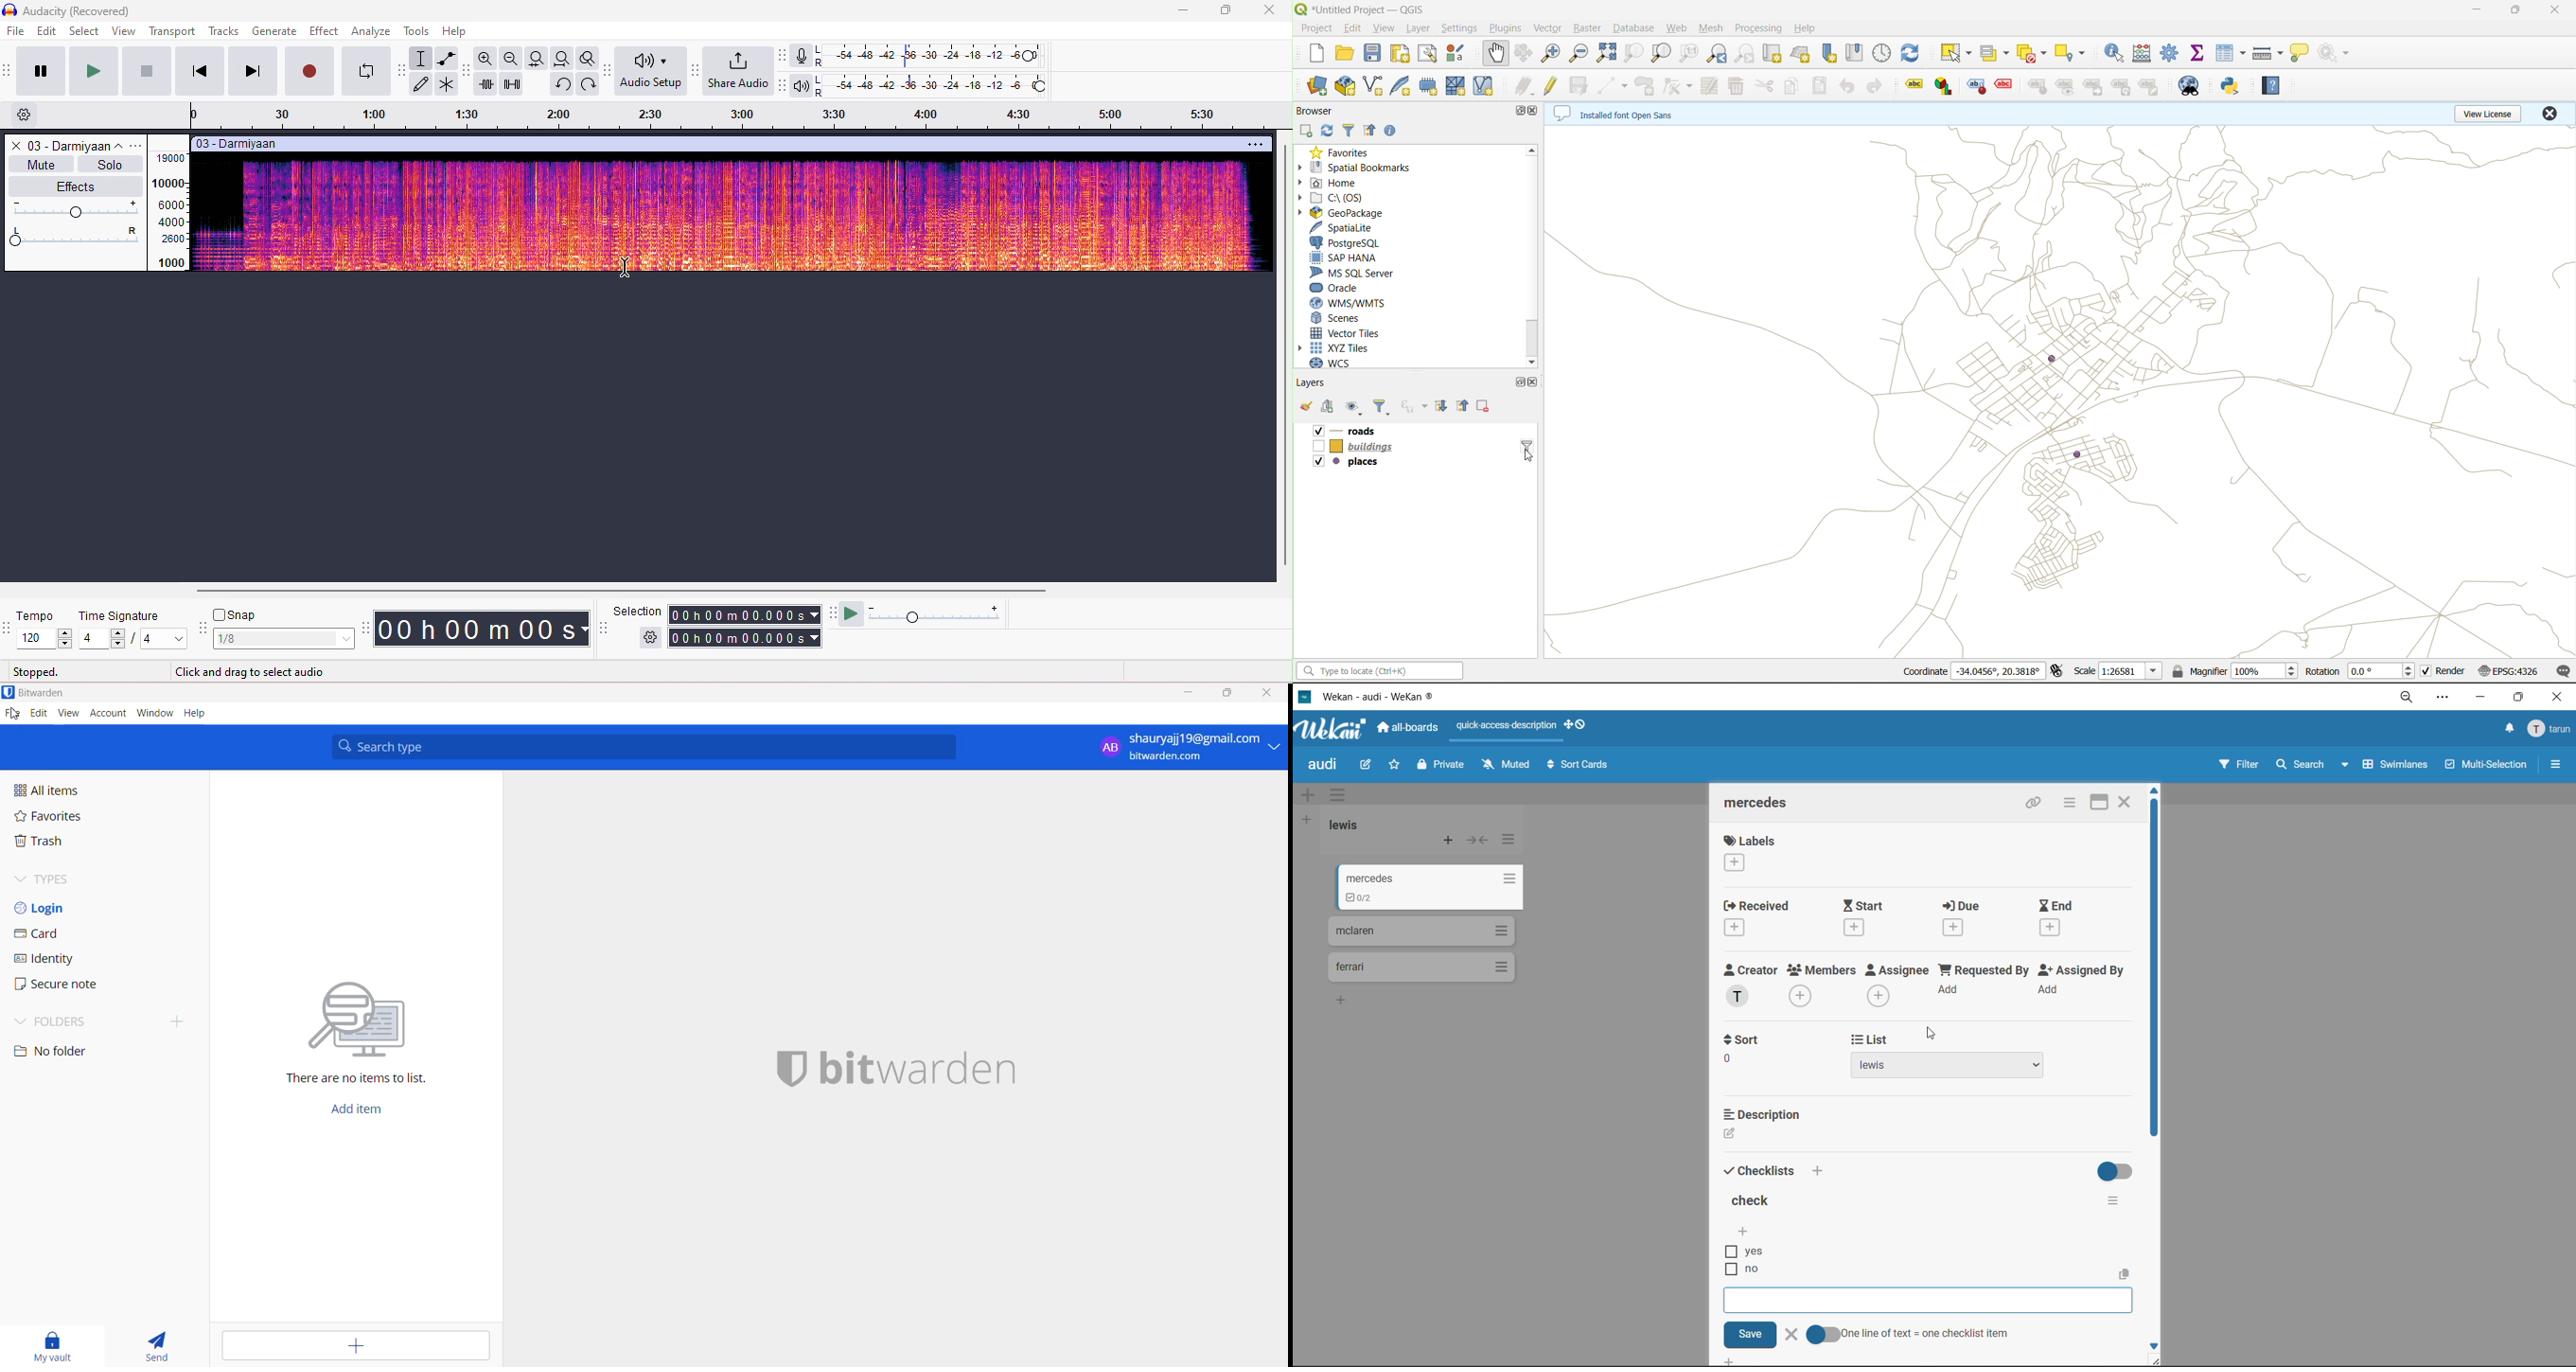 The width and height of the screenshot is (2576, 1372). What do you see at coordinates (1969, 1068) in the screenshot?
I see `list` at bounding box center [1969, 1068].